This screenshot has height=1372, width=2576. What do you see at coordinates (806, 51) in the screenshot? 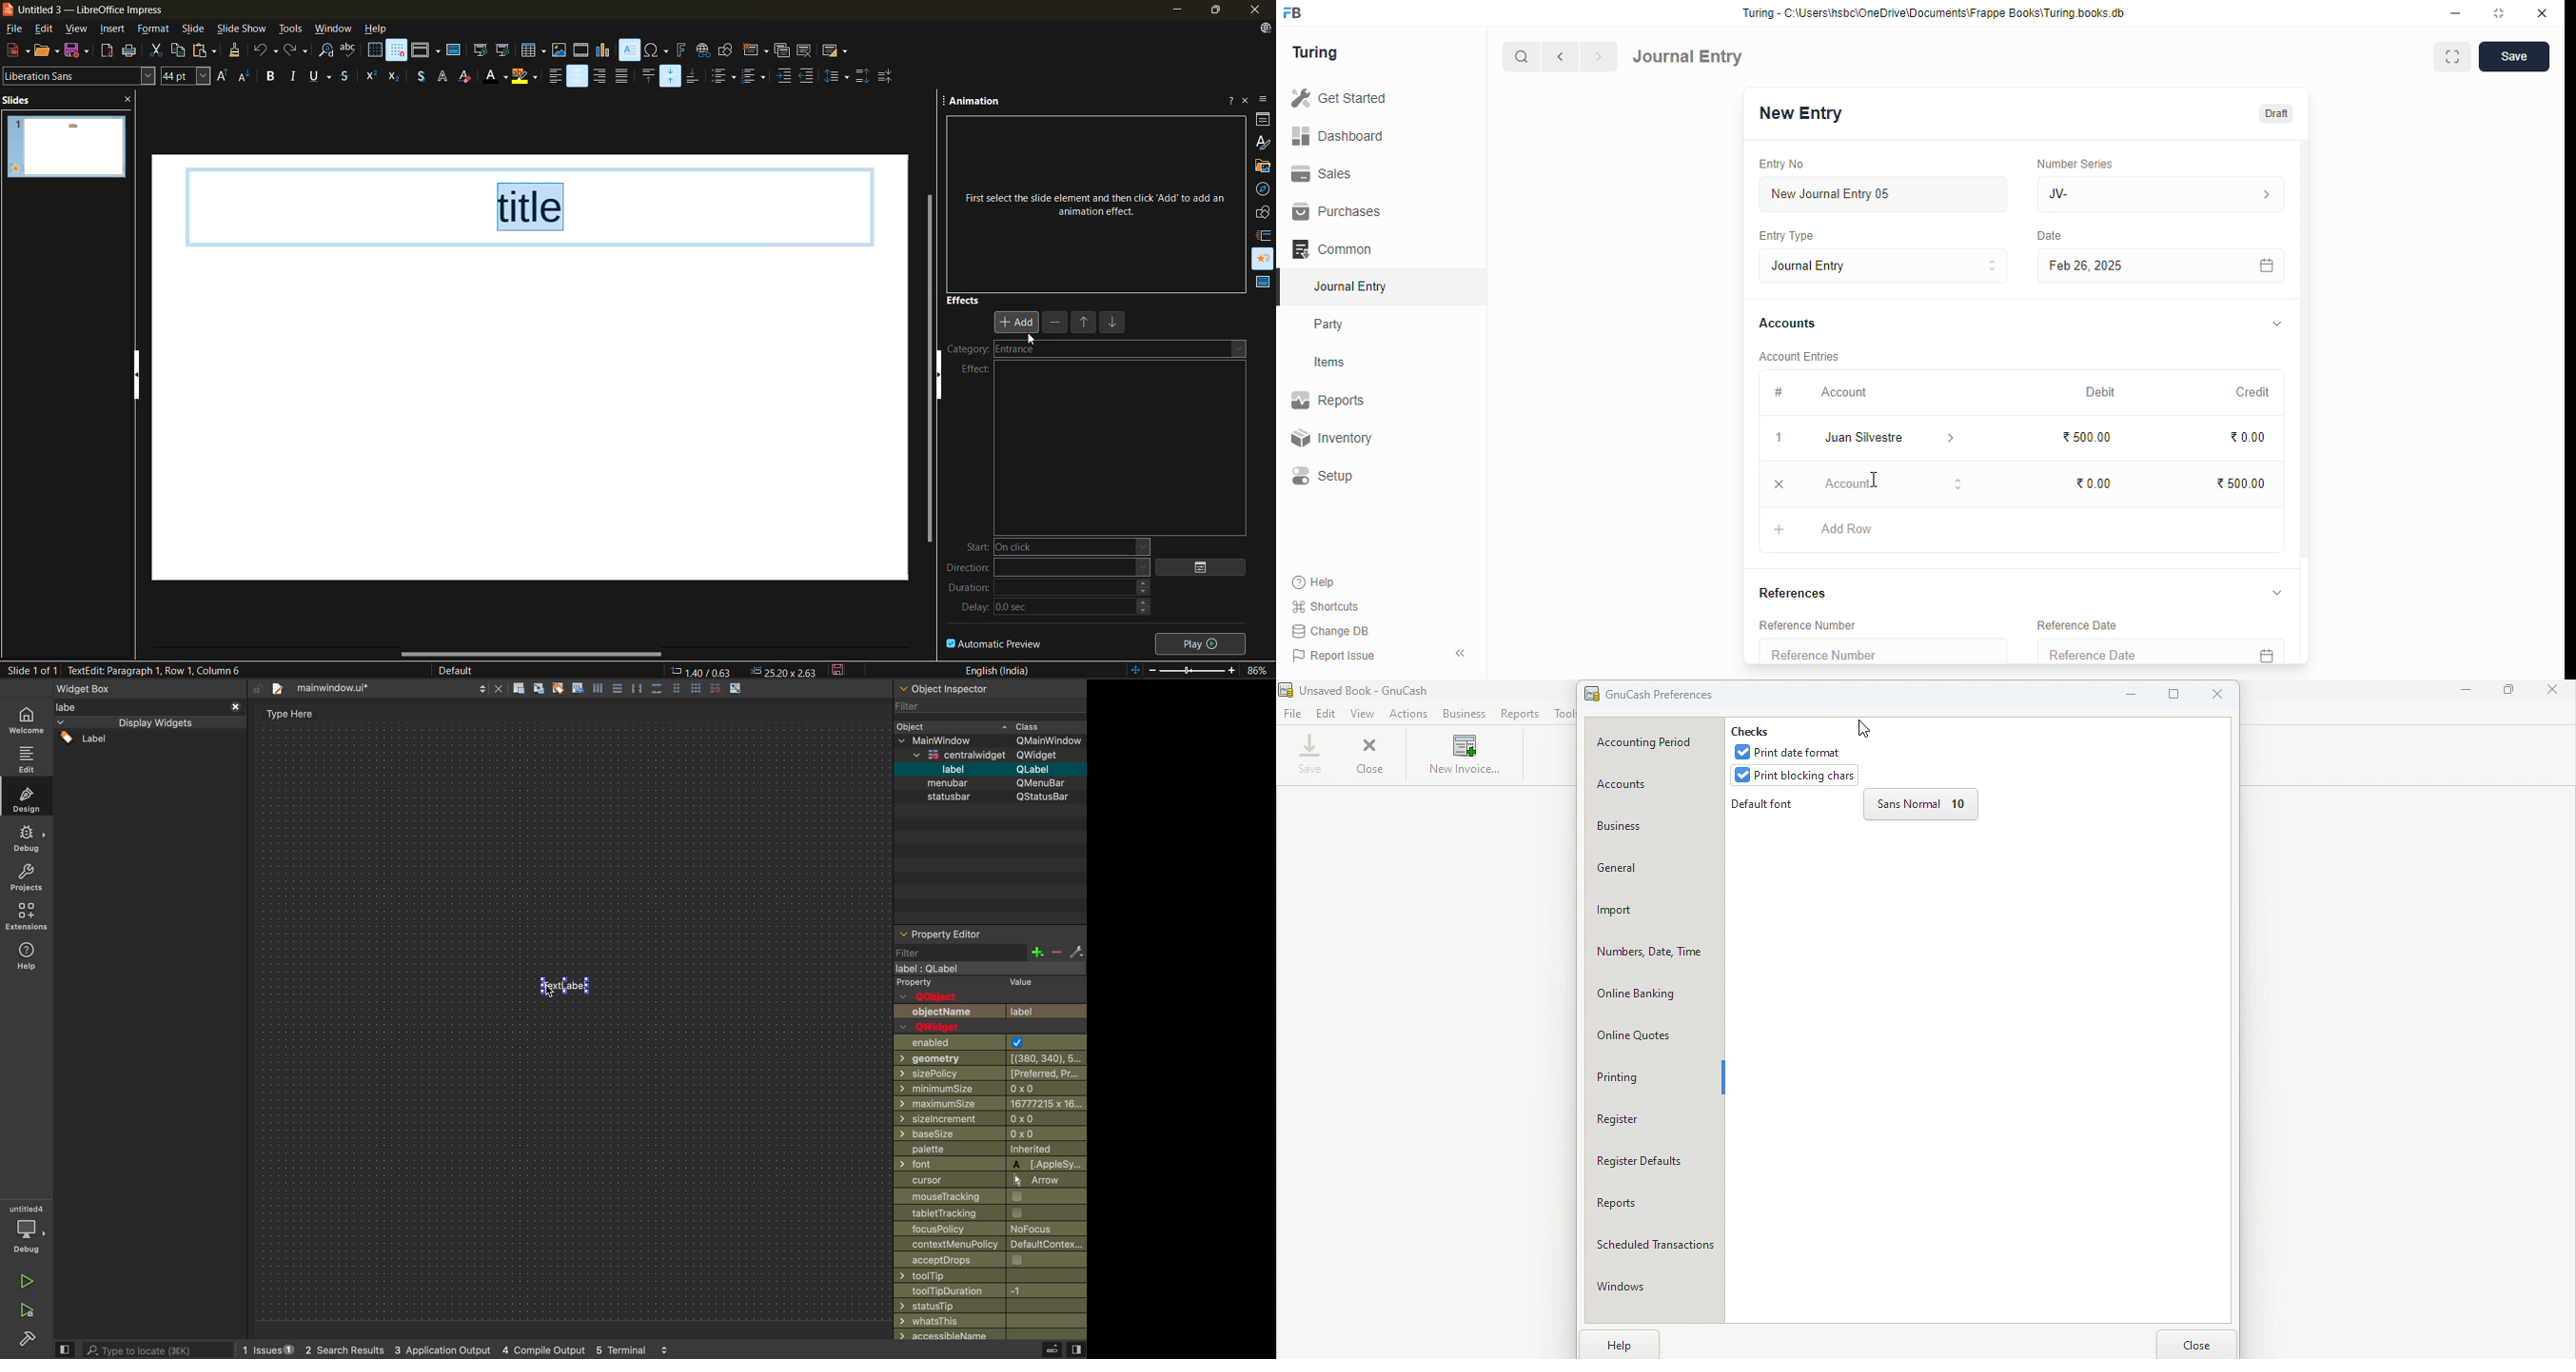
I see `delete slide` at bounding box center [806, 51].